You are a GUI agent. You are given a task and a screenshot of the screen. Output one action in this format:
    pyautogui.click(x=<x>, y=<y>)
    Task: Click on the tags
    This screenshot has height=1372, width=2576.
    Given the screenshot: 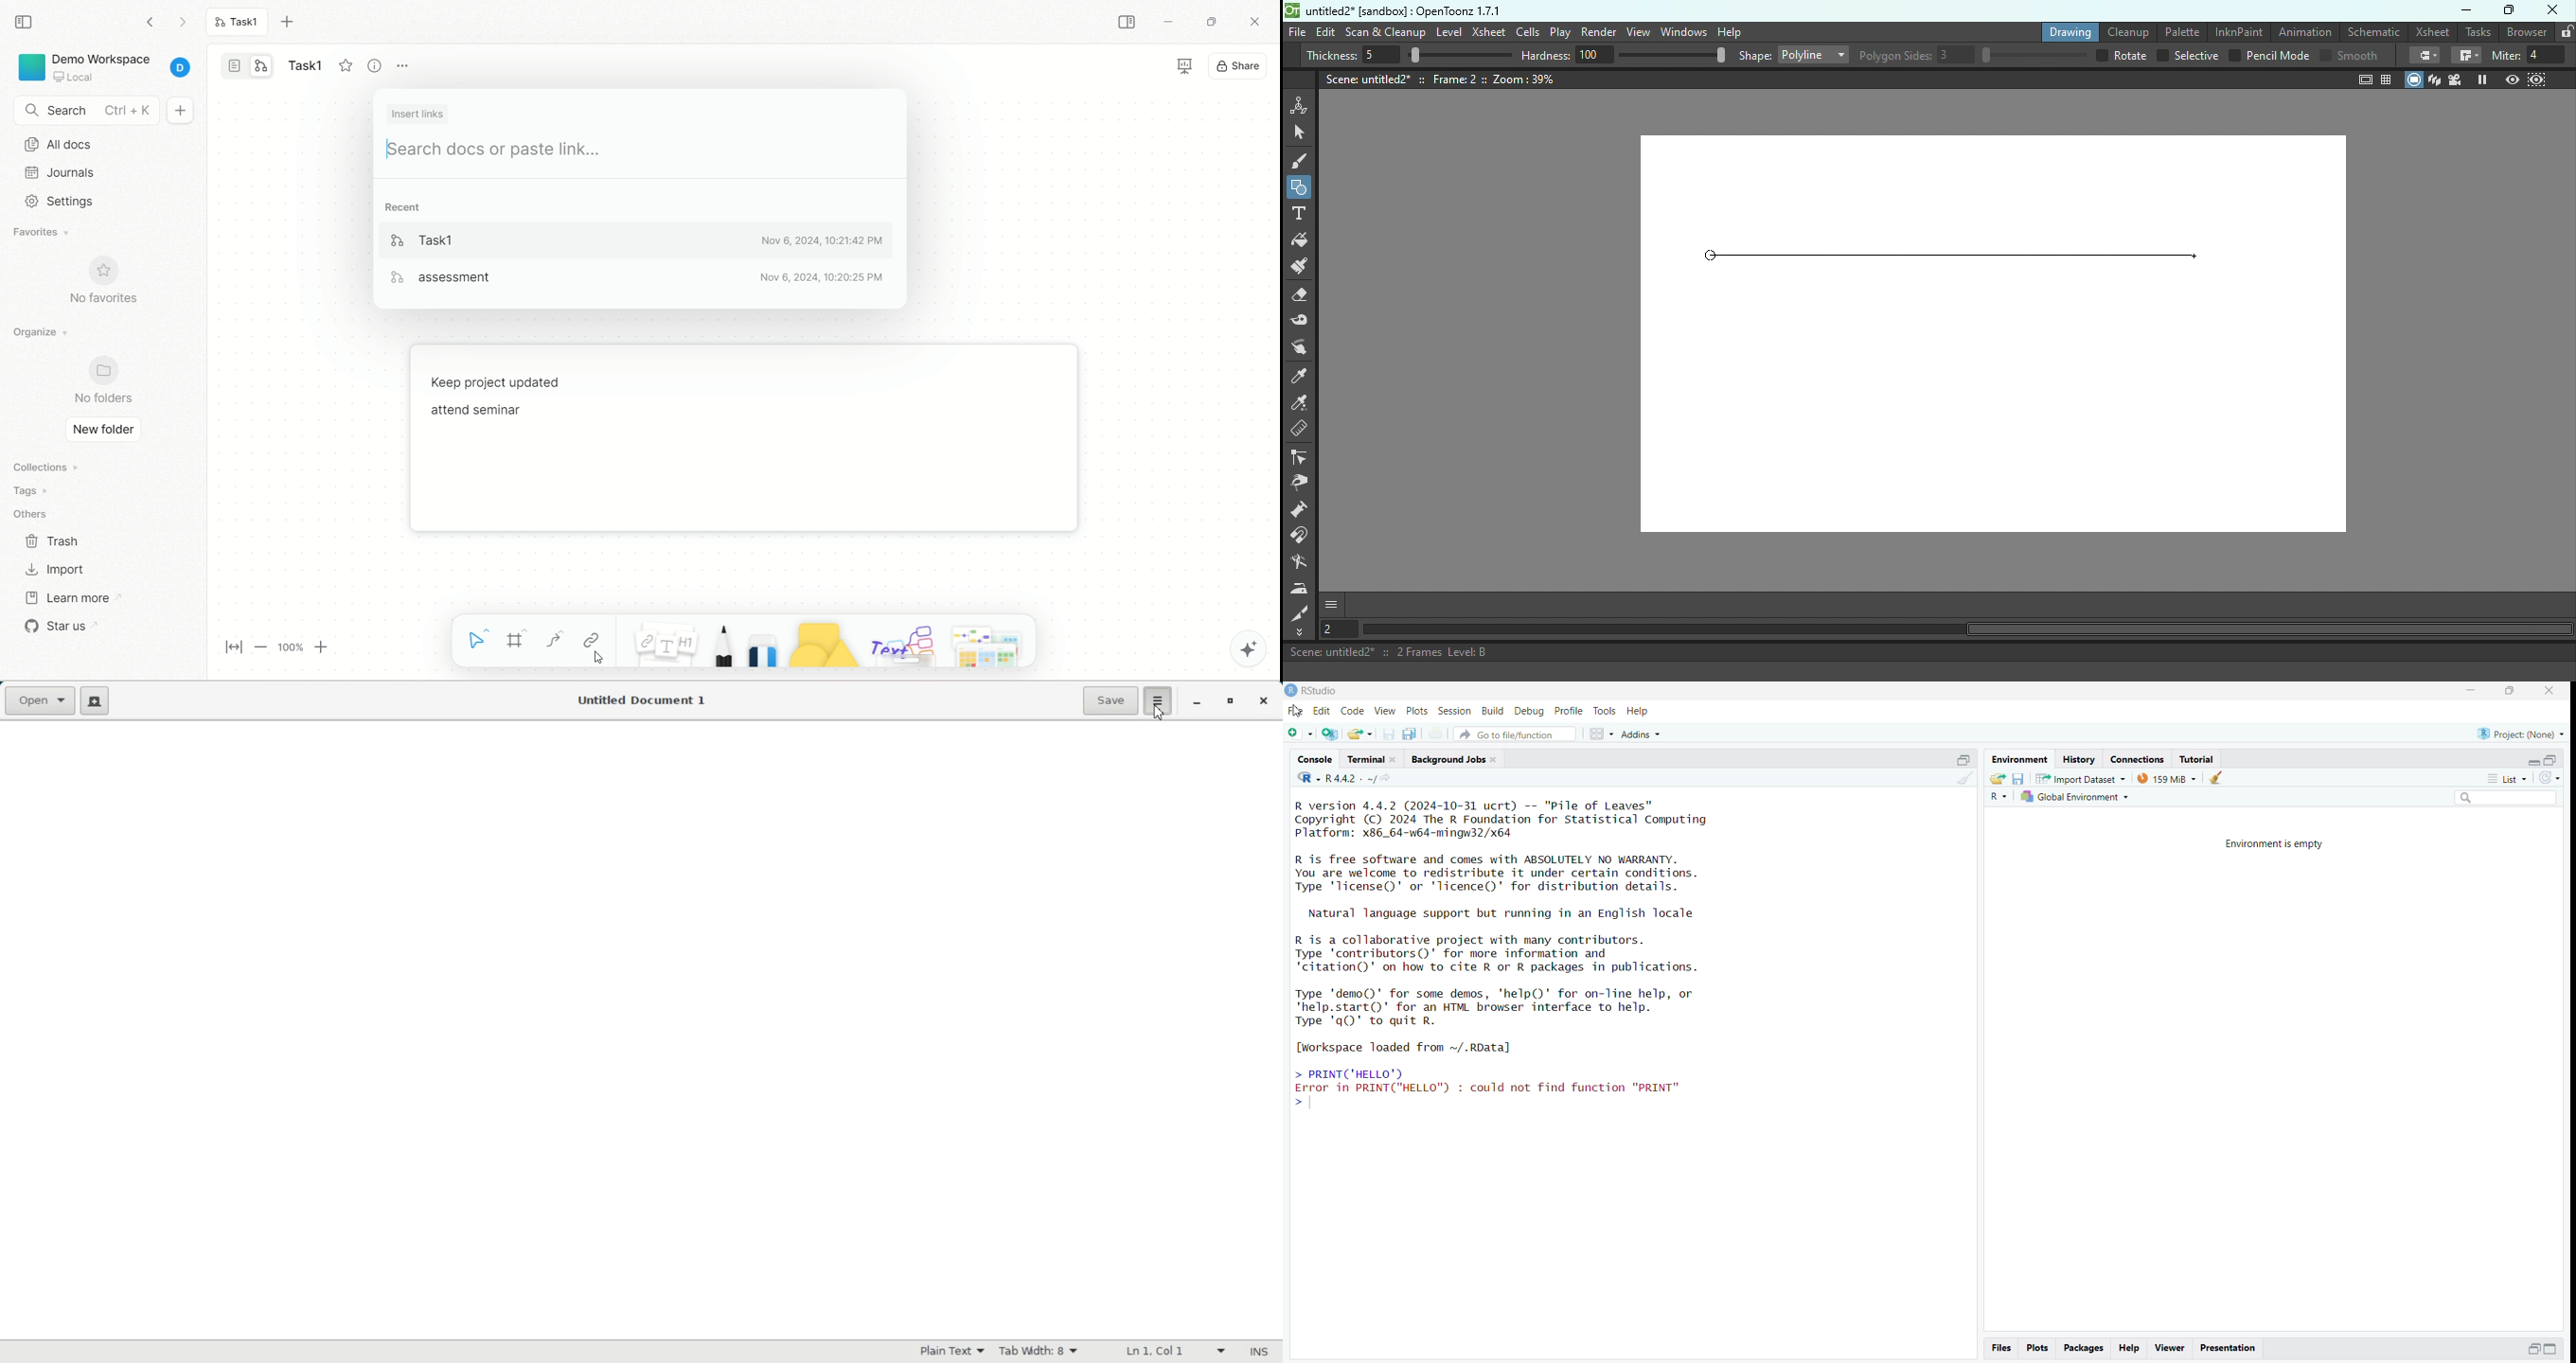 What is the action you would take?
    pyautogui.click(x=39, y=491)
    